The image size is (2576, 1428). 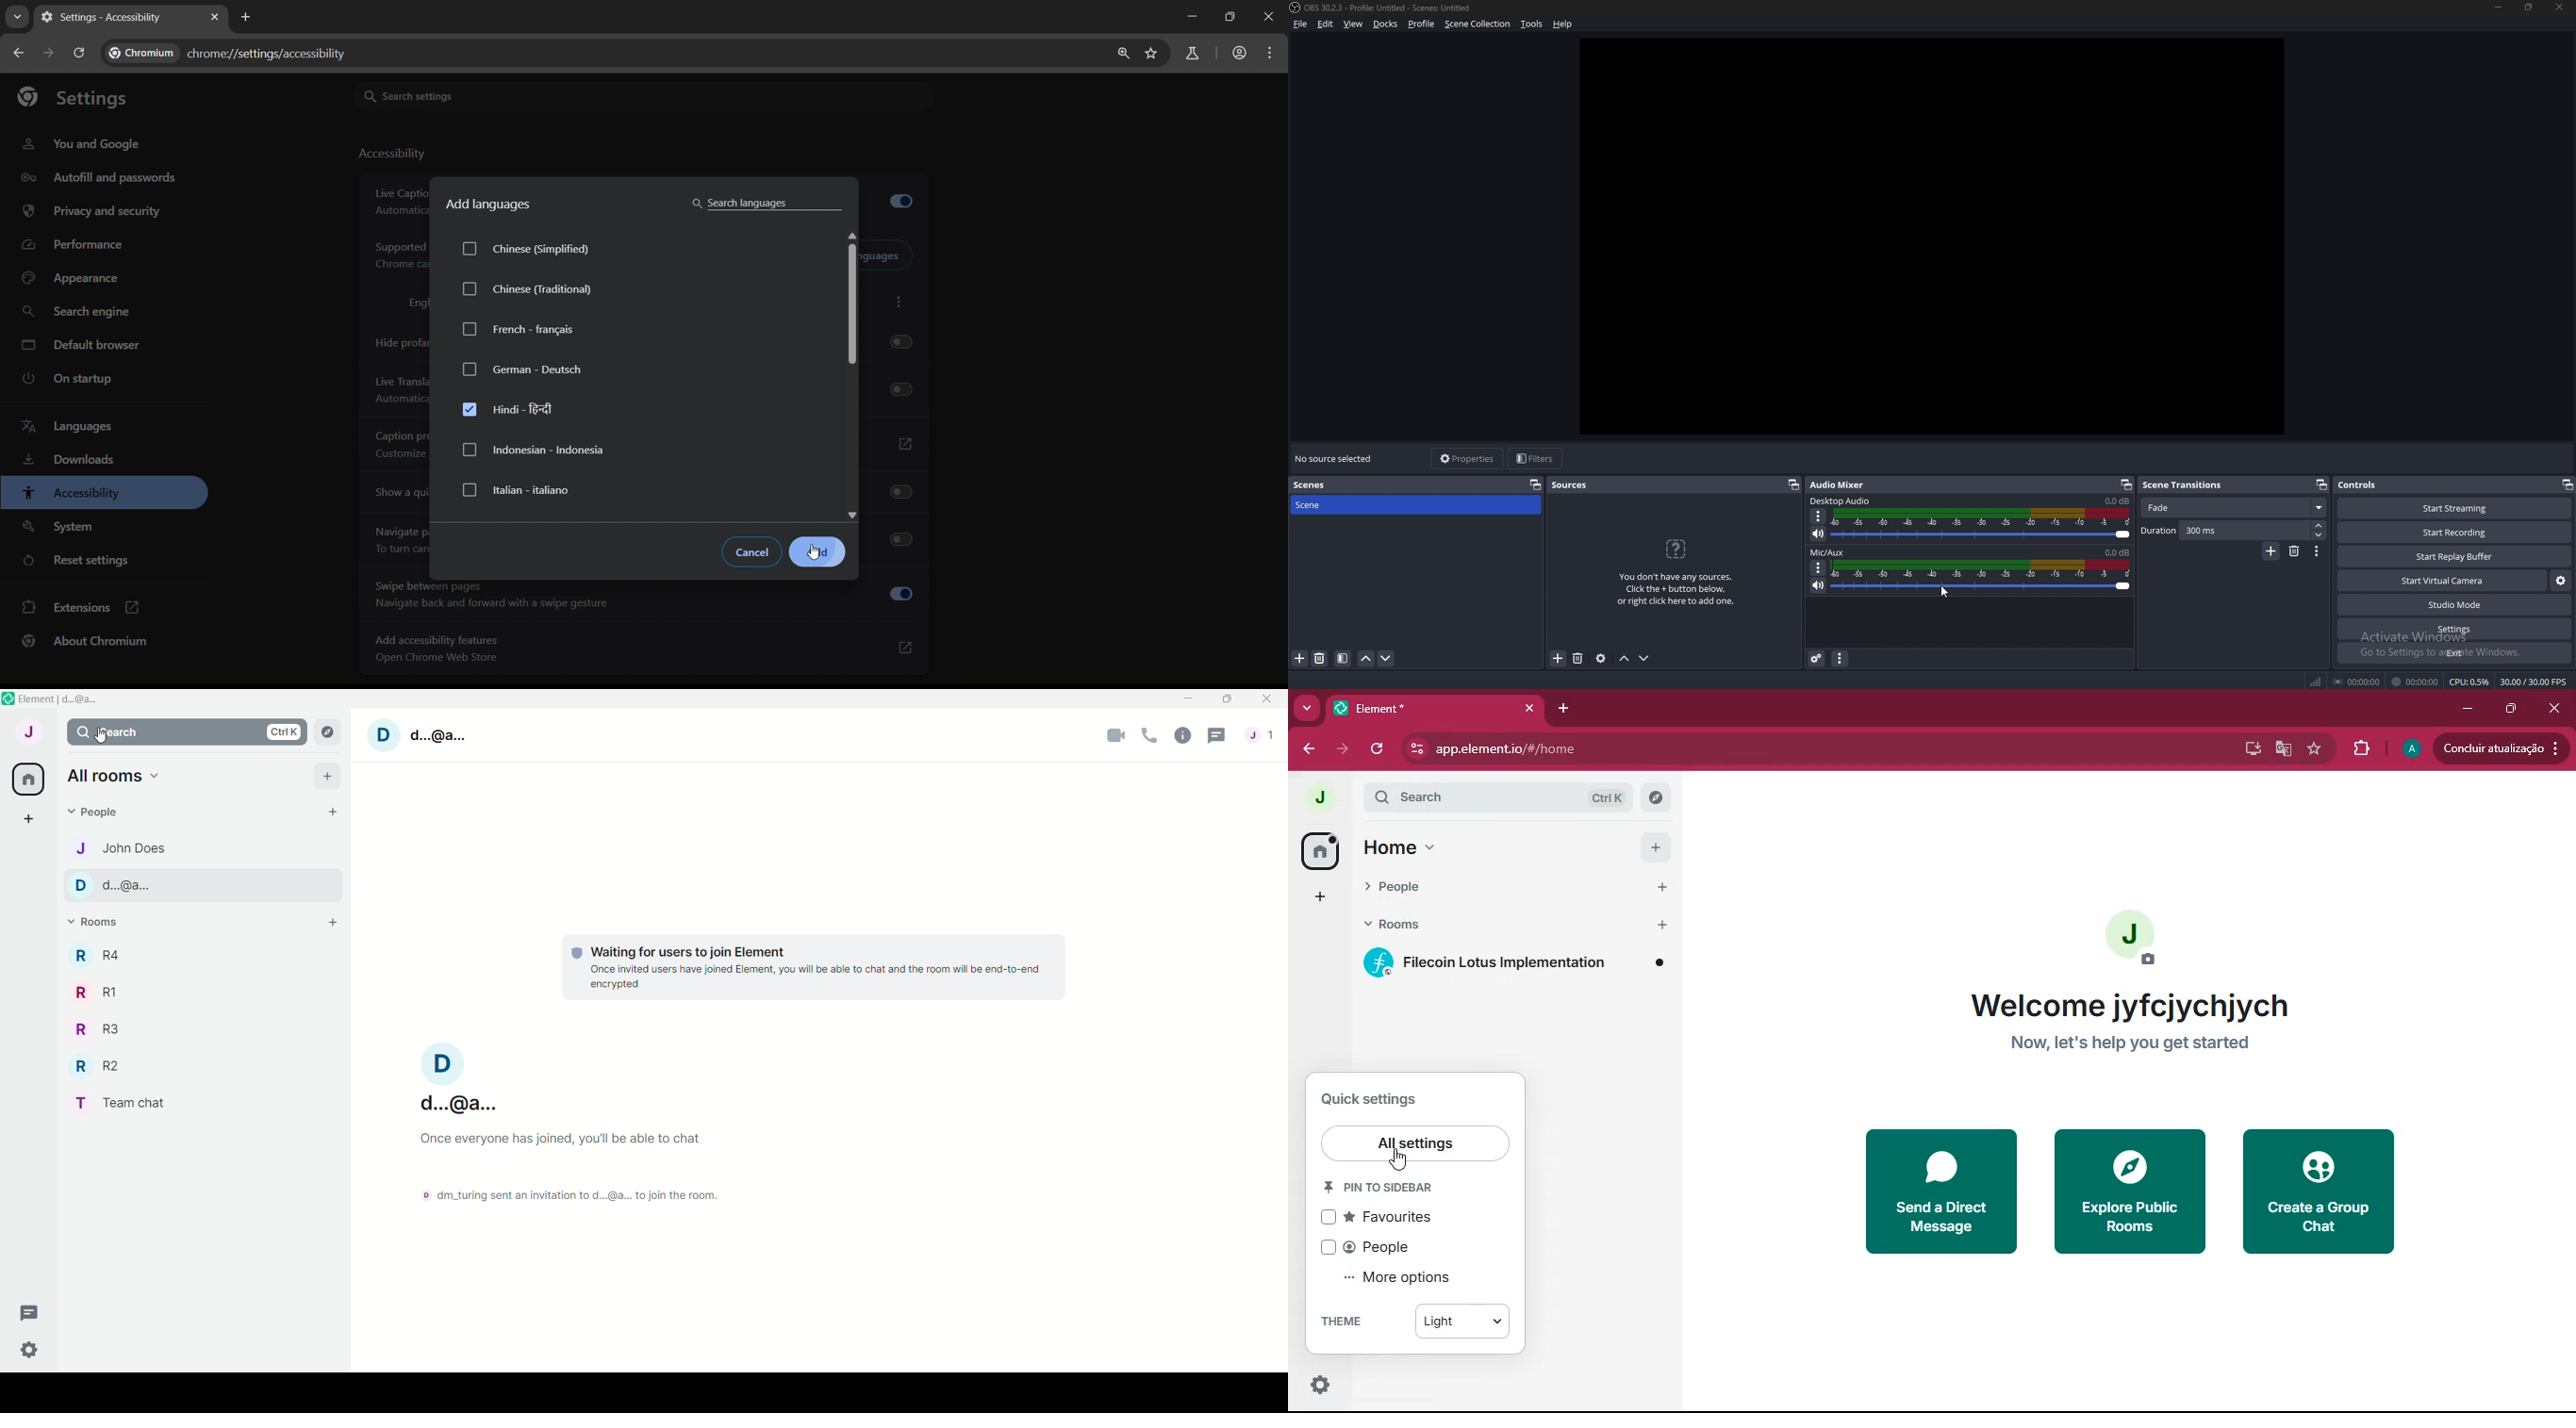 I want to click on transition properties, so click(x=2316, y=551).